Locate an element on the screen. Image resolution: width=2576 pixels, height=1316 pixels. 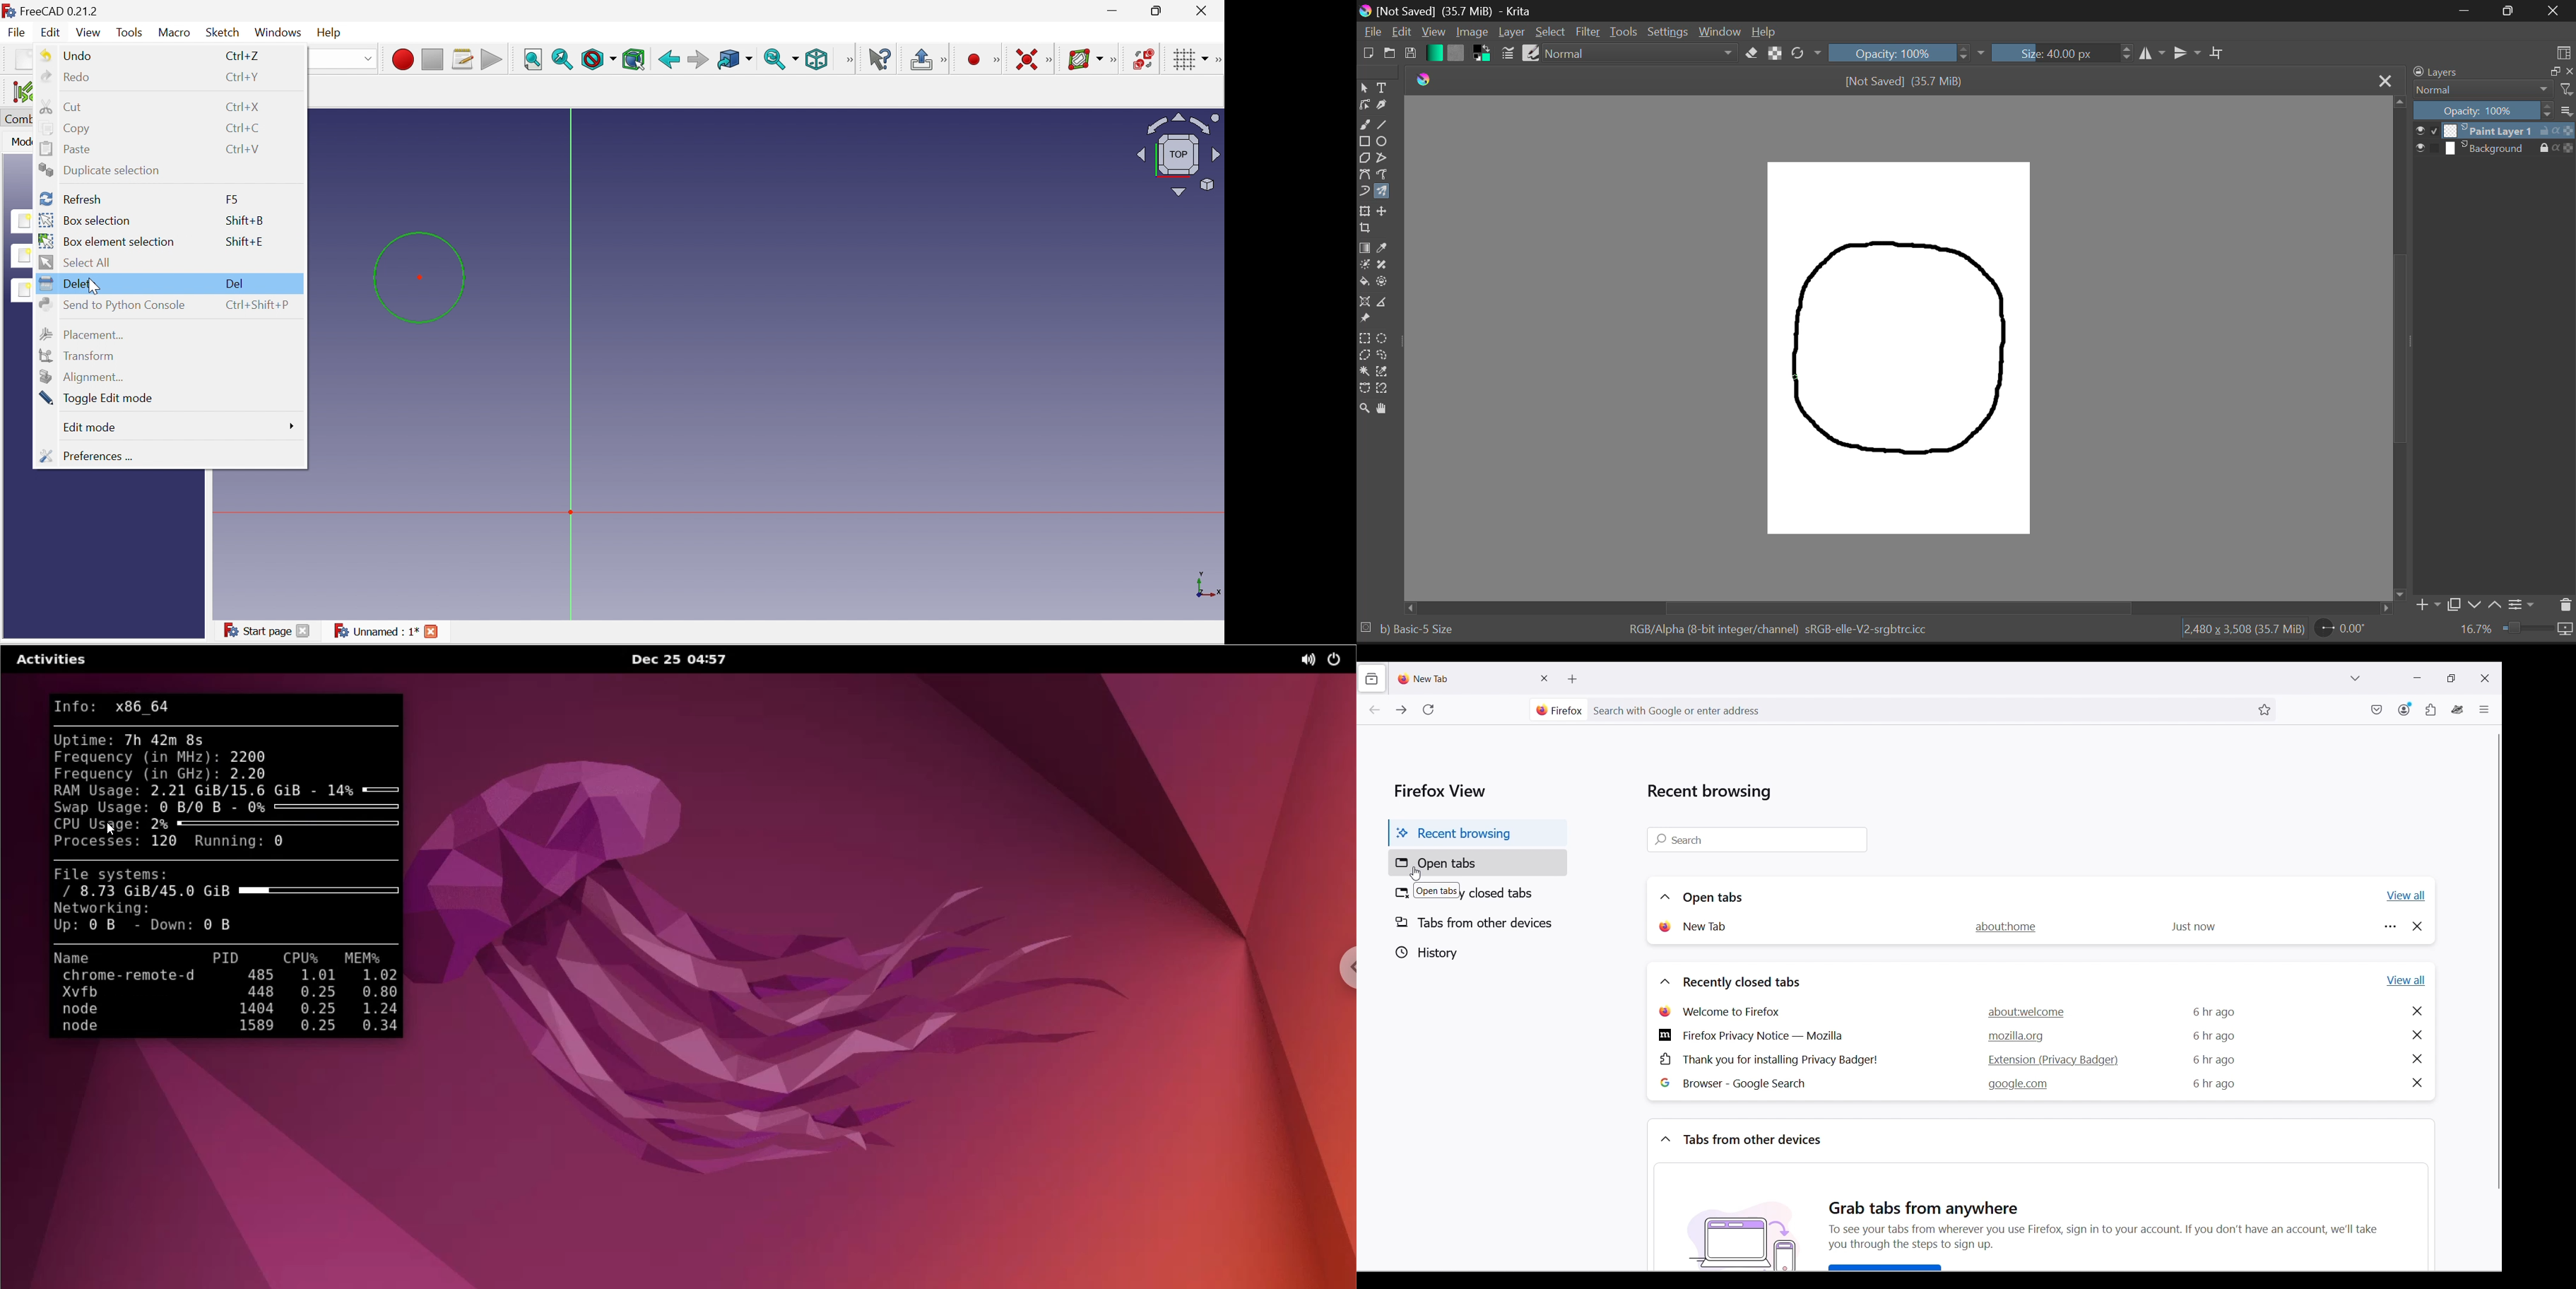
Windows is located at coordinates (276, 36).